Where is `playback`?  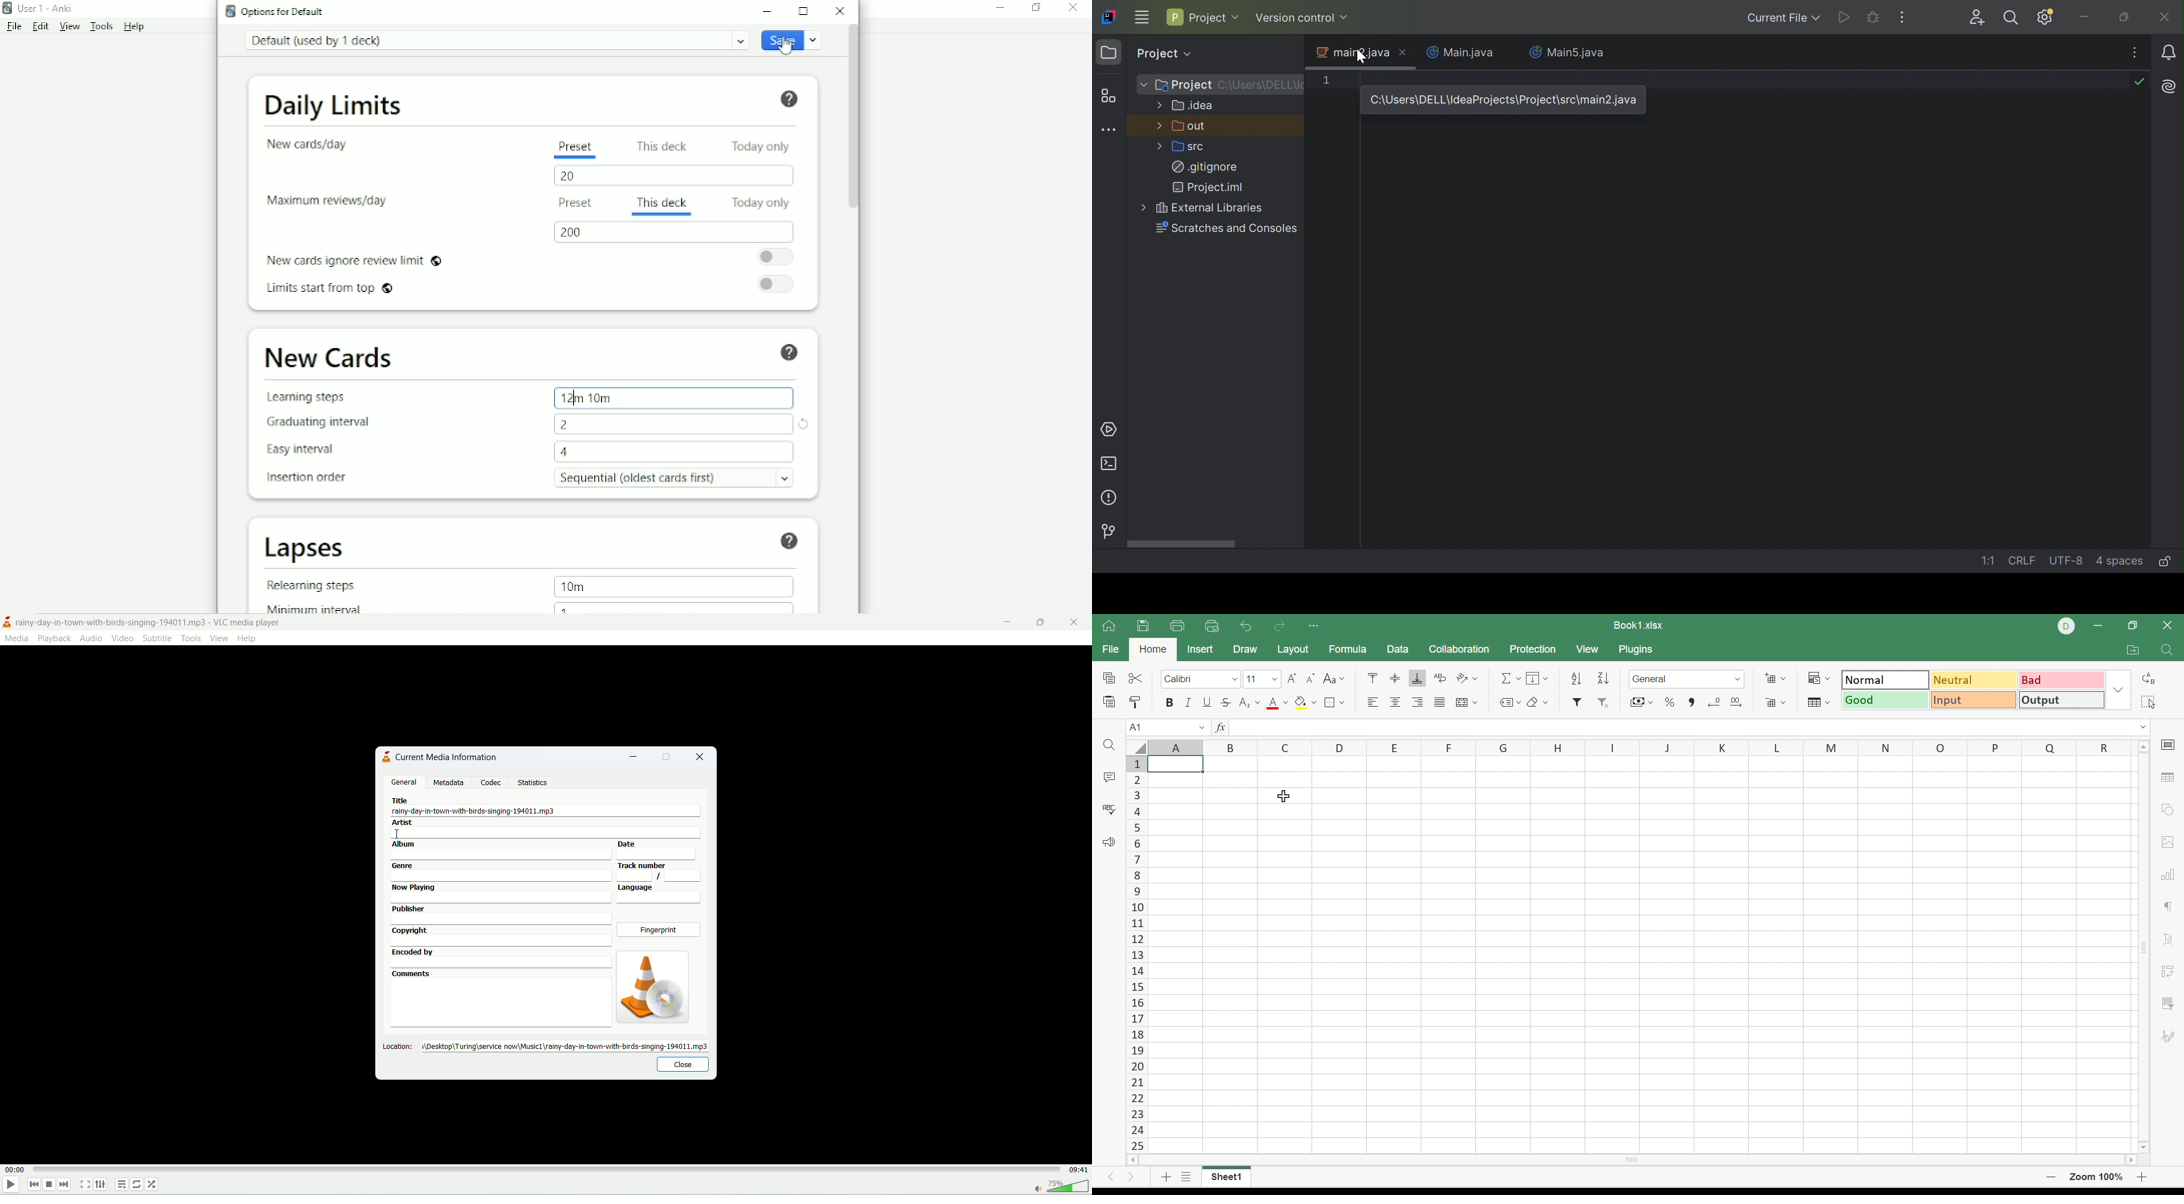
playback is located at coordinates (55, 638).